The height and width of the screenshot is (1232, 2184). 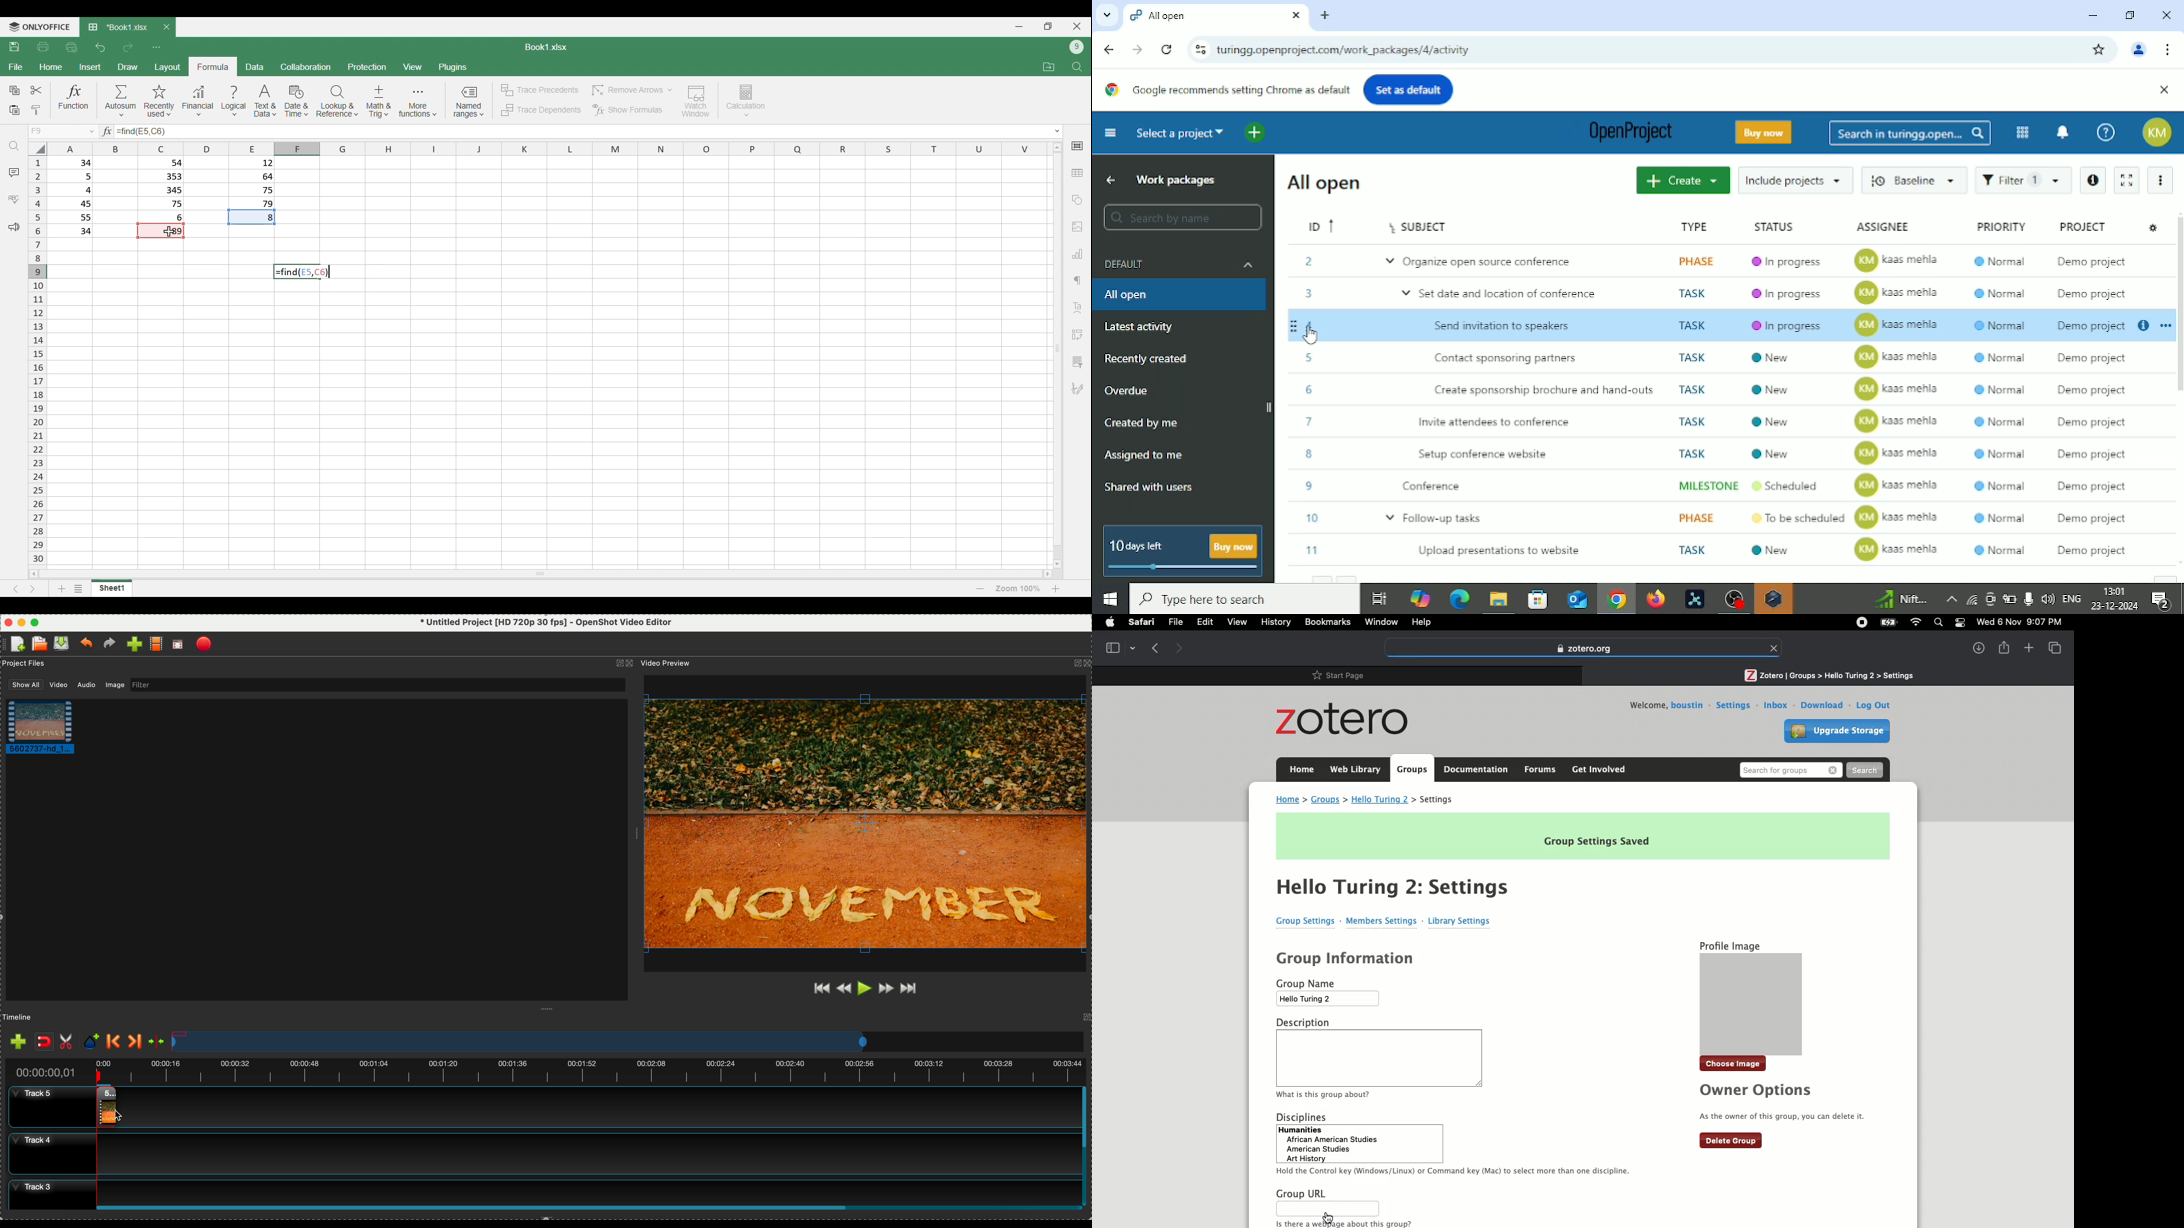 I want to click on Date, so click(x=2116, y=606).